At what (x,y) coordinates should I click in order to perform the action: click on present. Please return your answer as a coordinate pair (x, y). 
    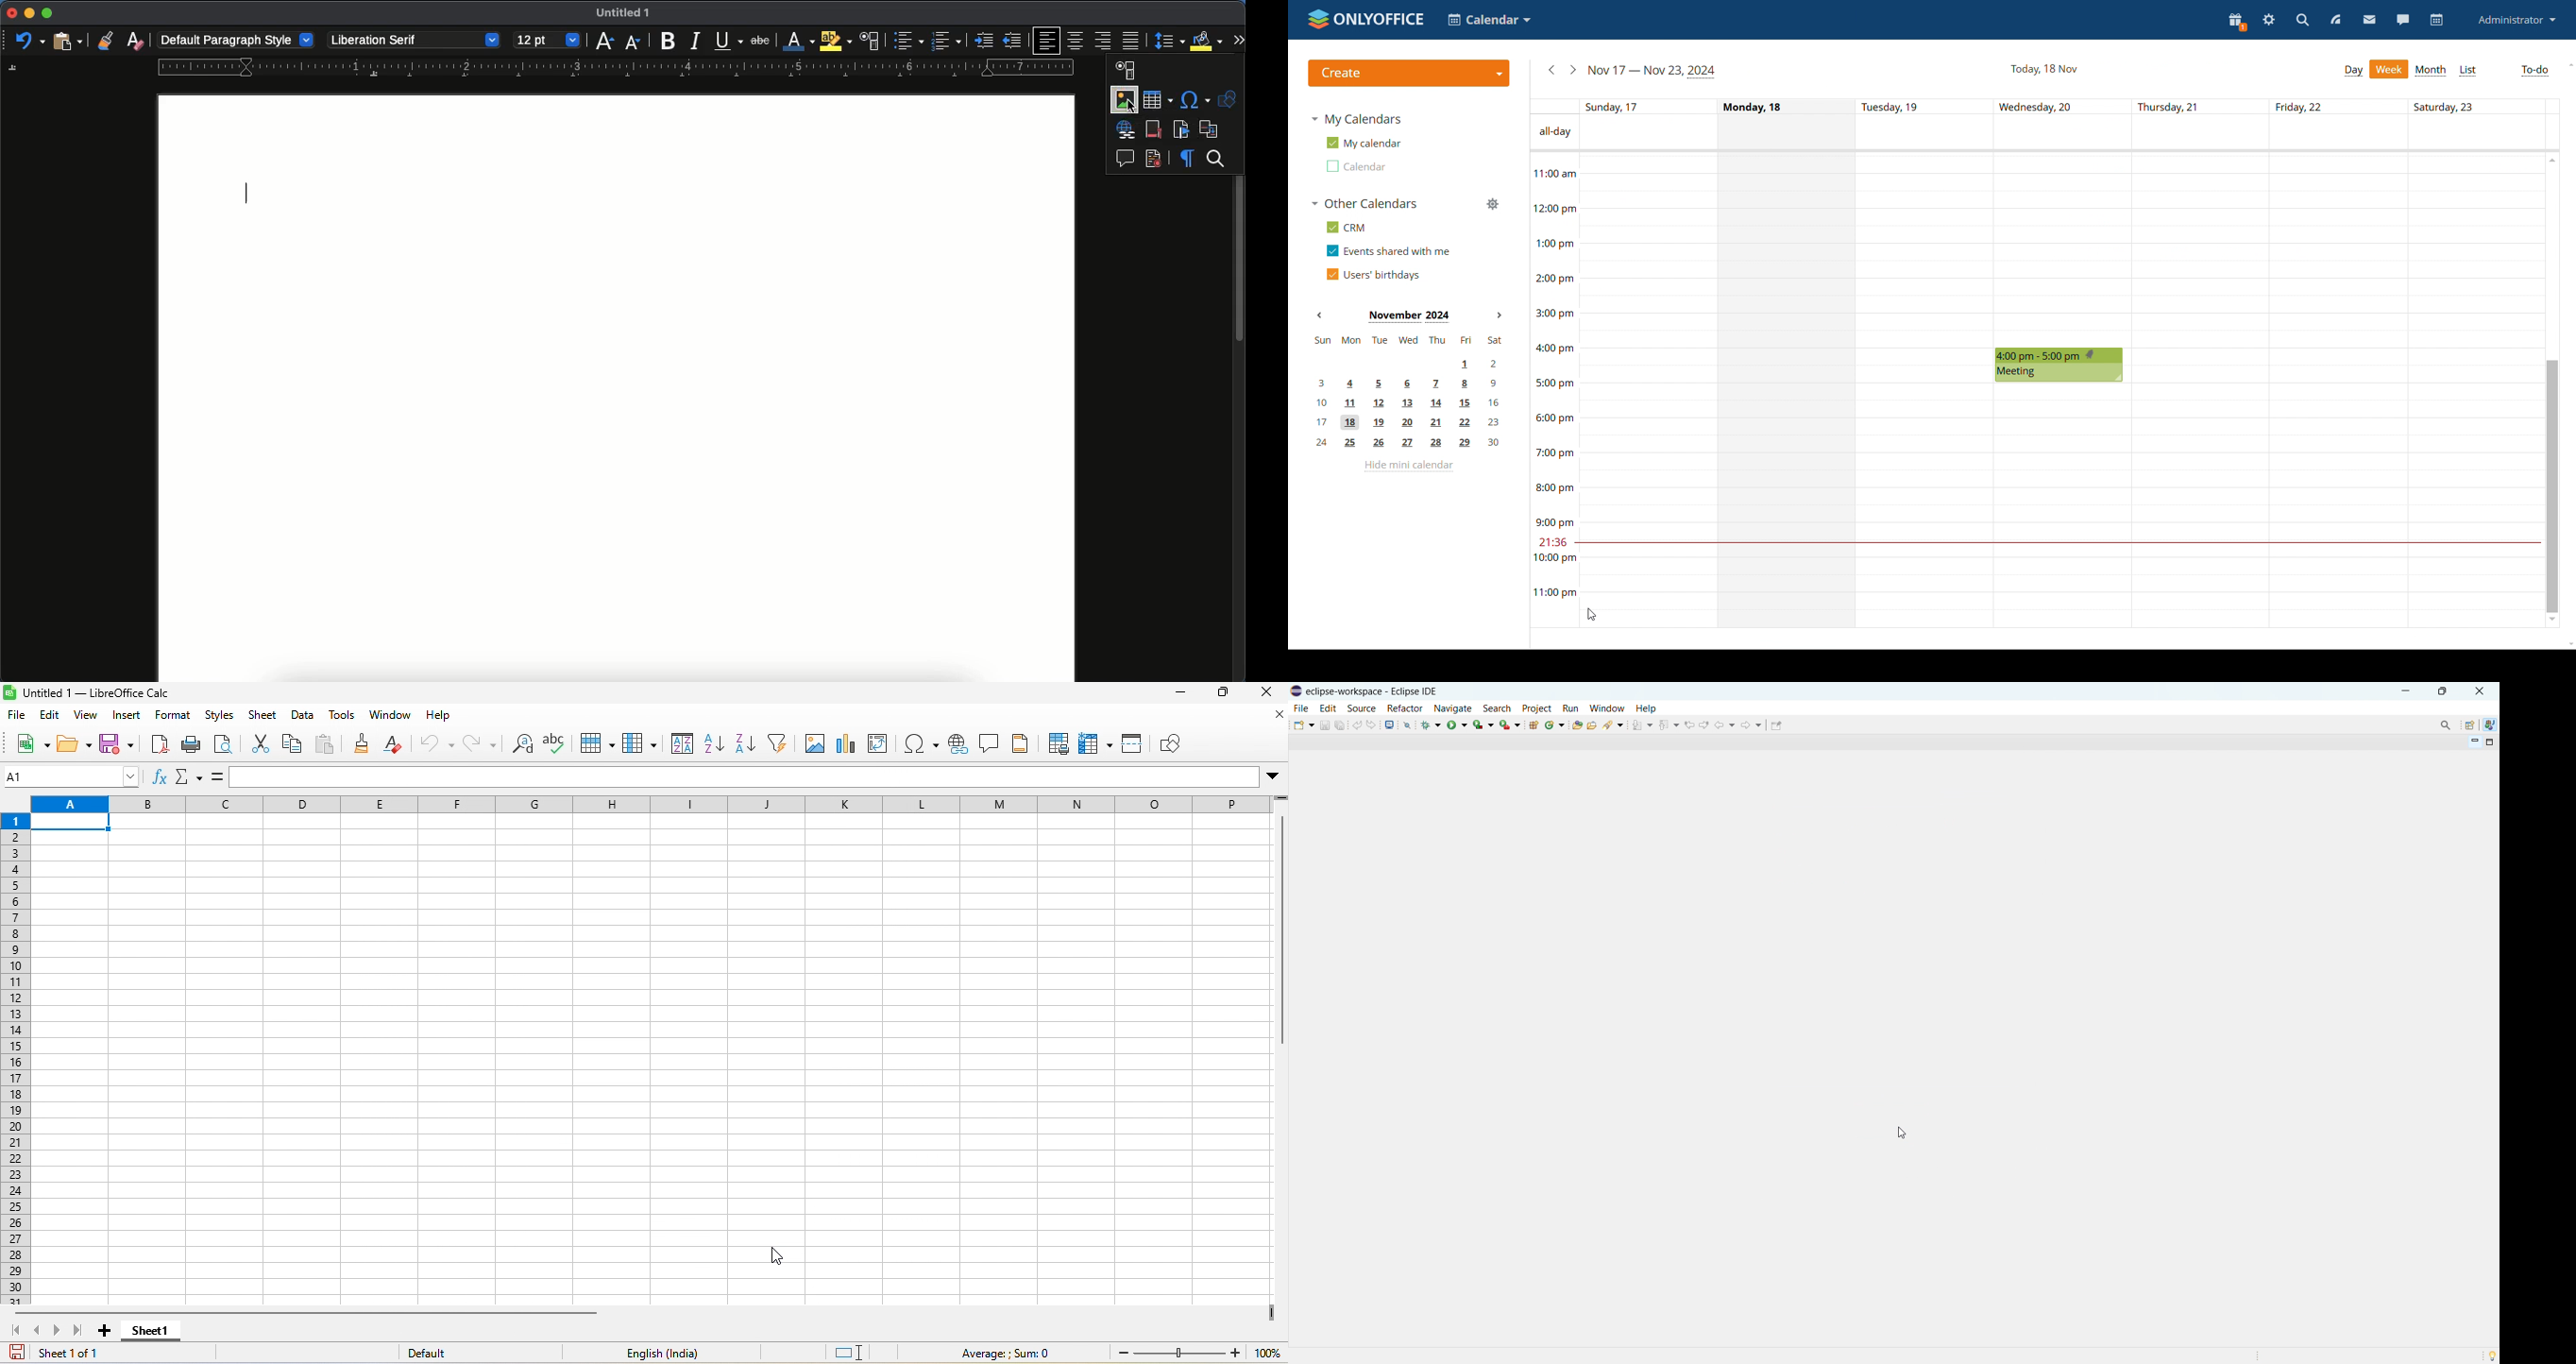
    Looking at the image, I should click on (2237, 21).